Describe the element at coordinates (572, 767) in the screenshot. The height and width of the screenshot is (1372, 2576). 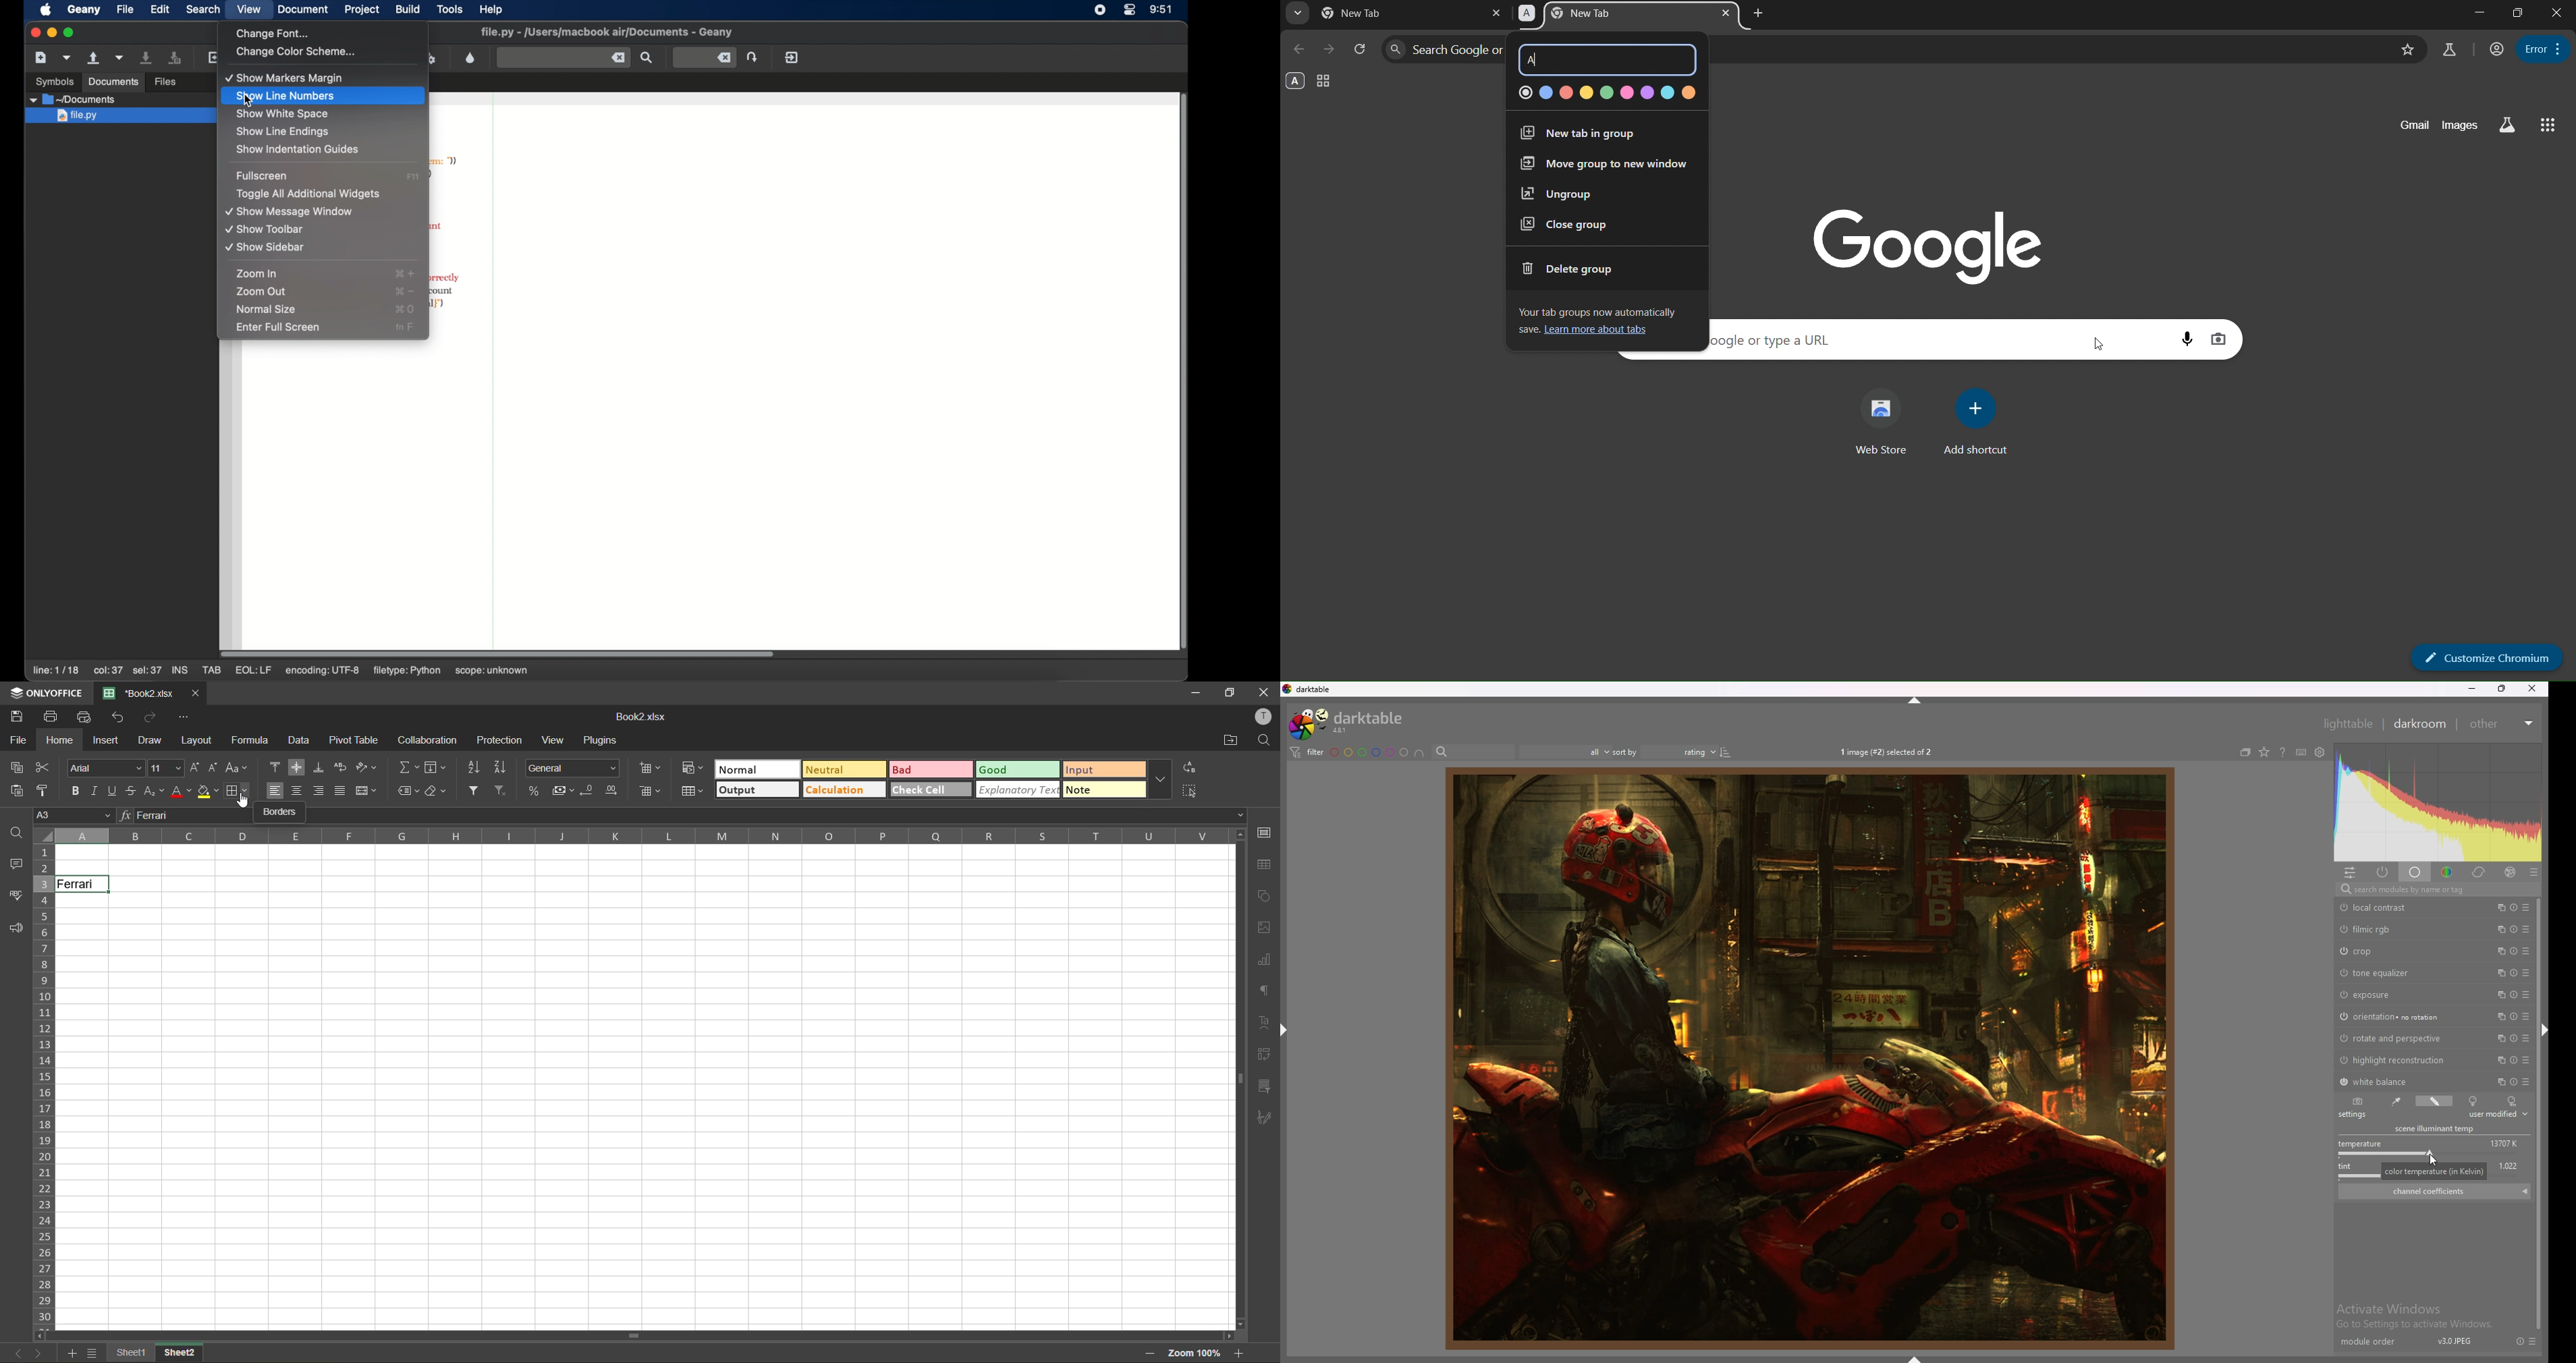
I see `number format` at that location.